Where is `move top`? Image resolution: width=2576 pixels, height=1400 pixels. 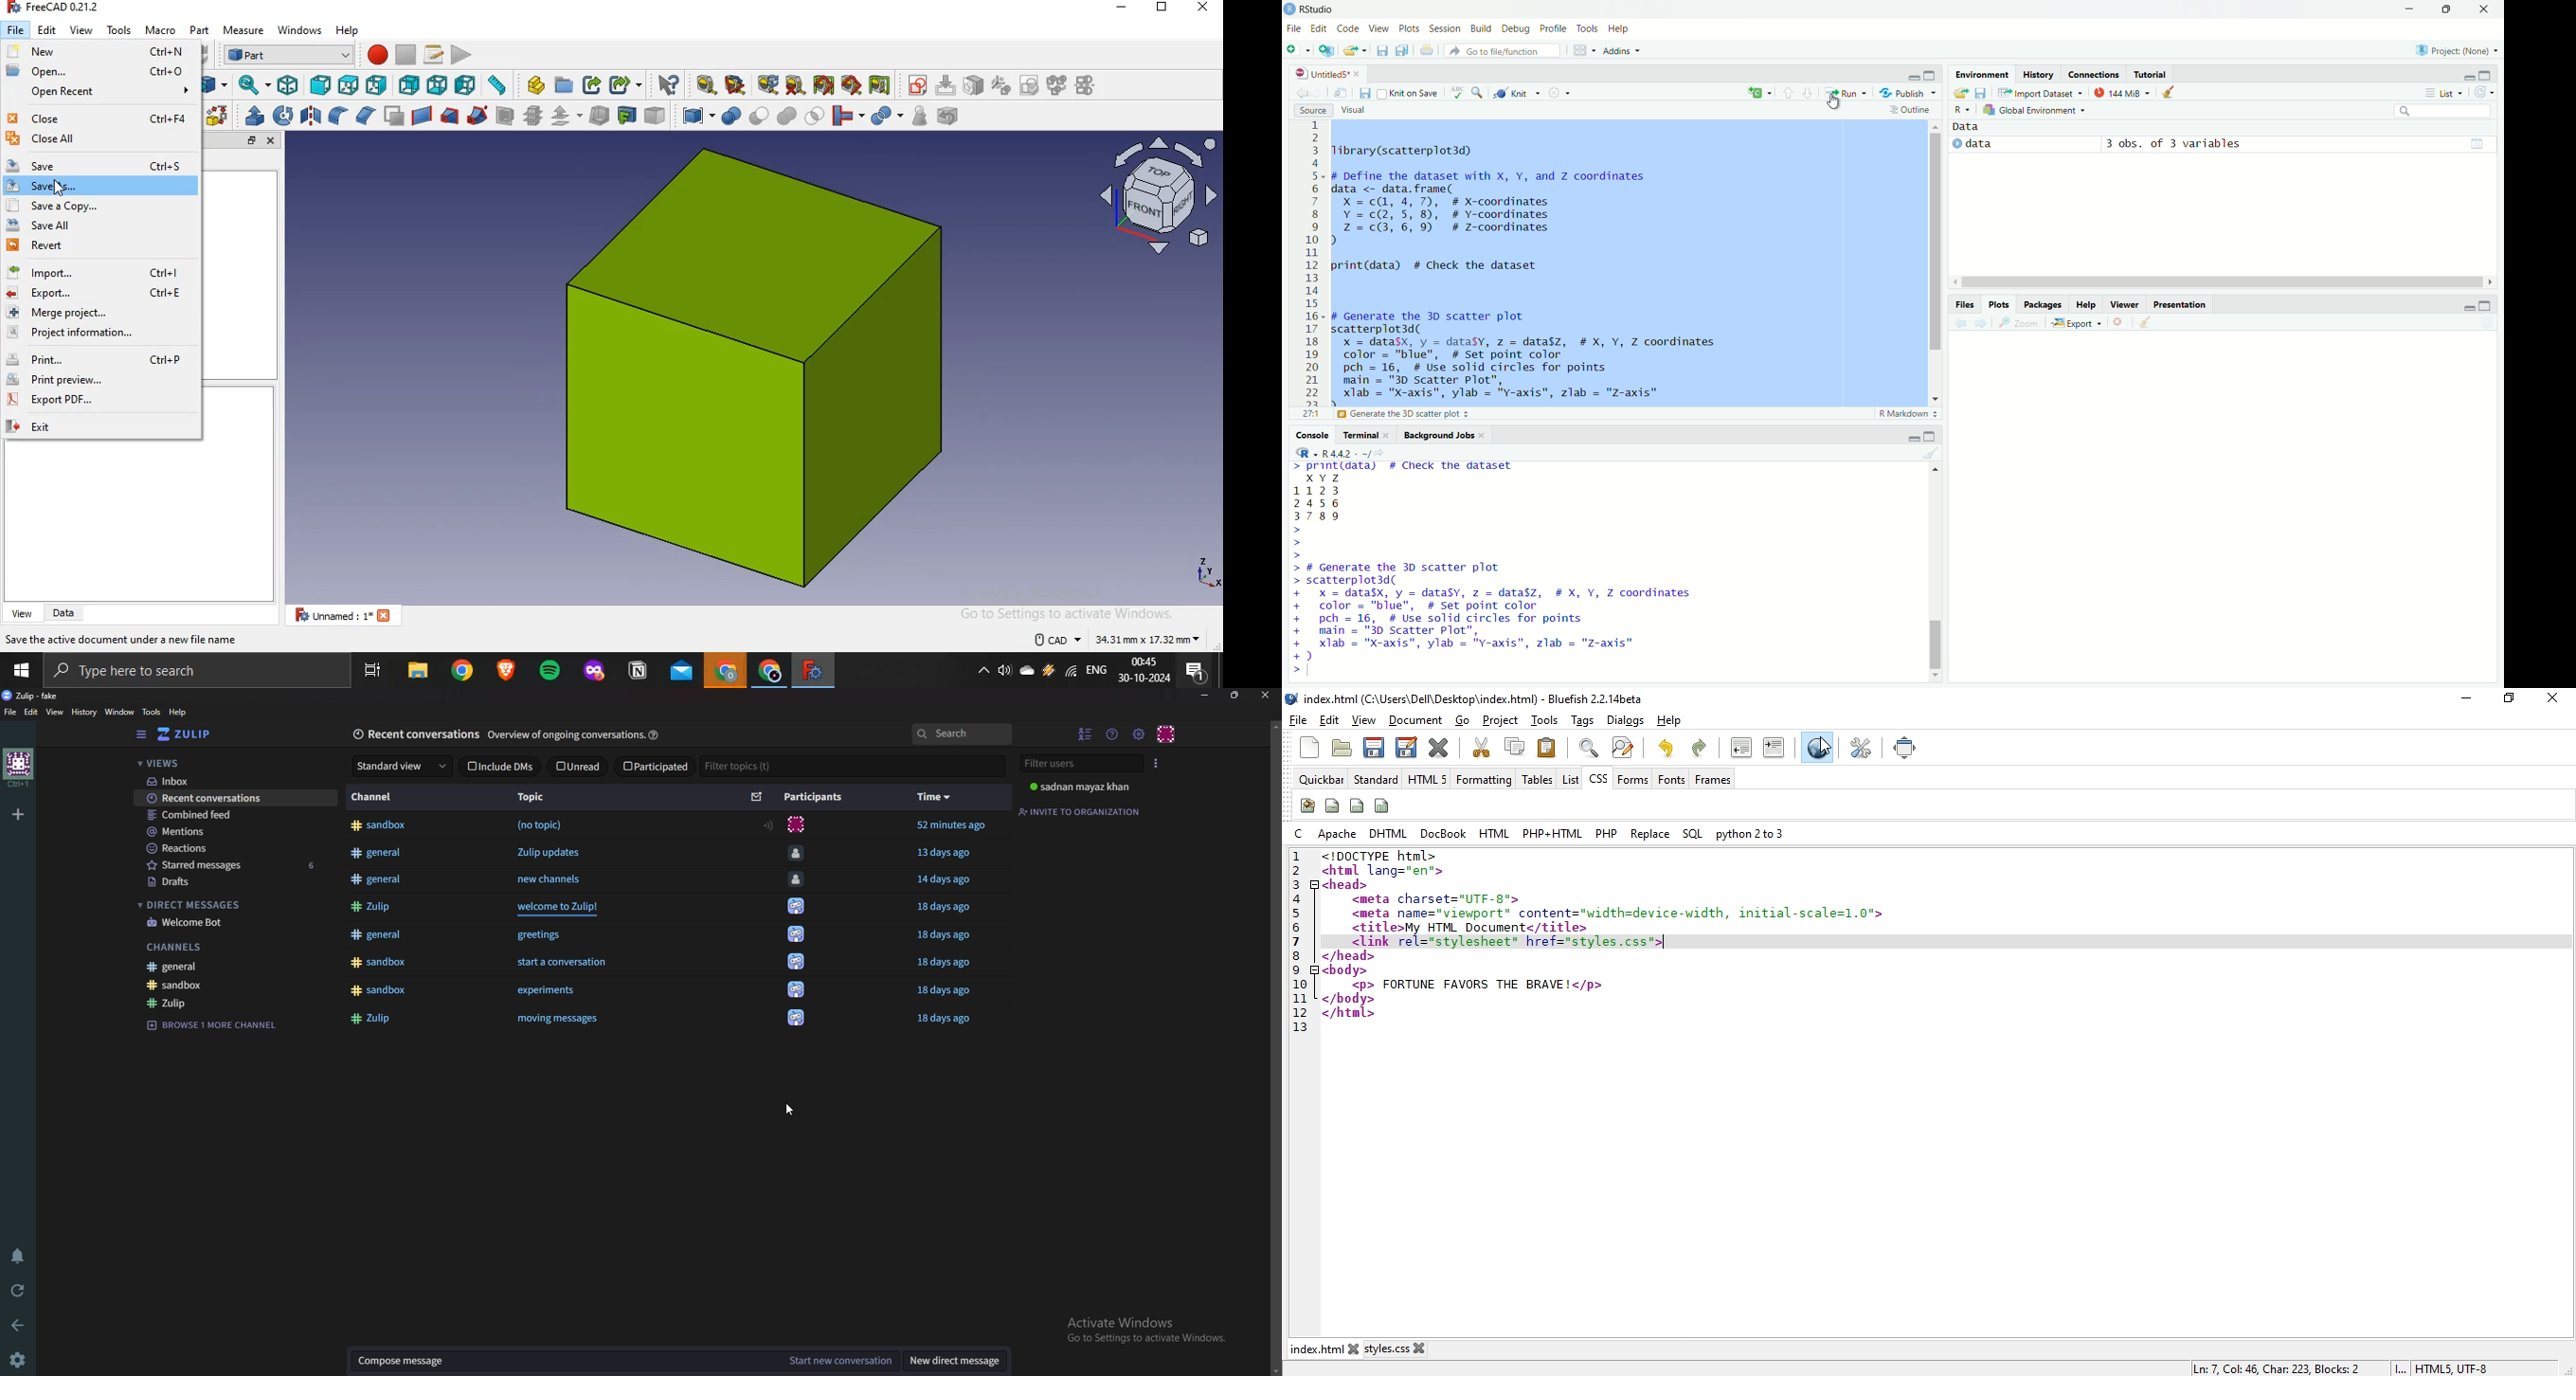
move top is located at coordinates (1935, 468).